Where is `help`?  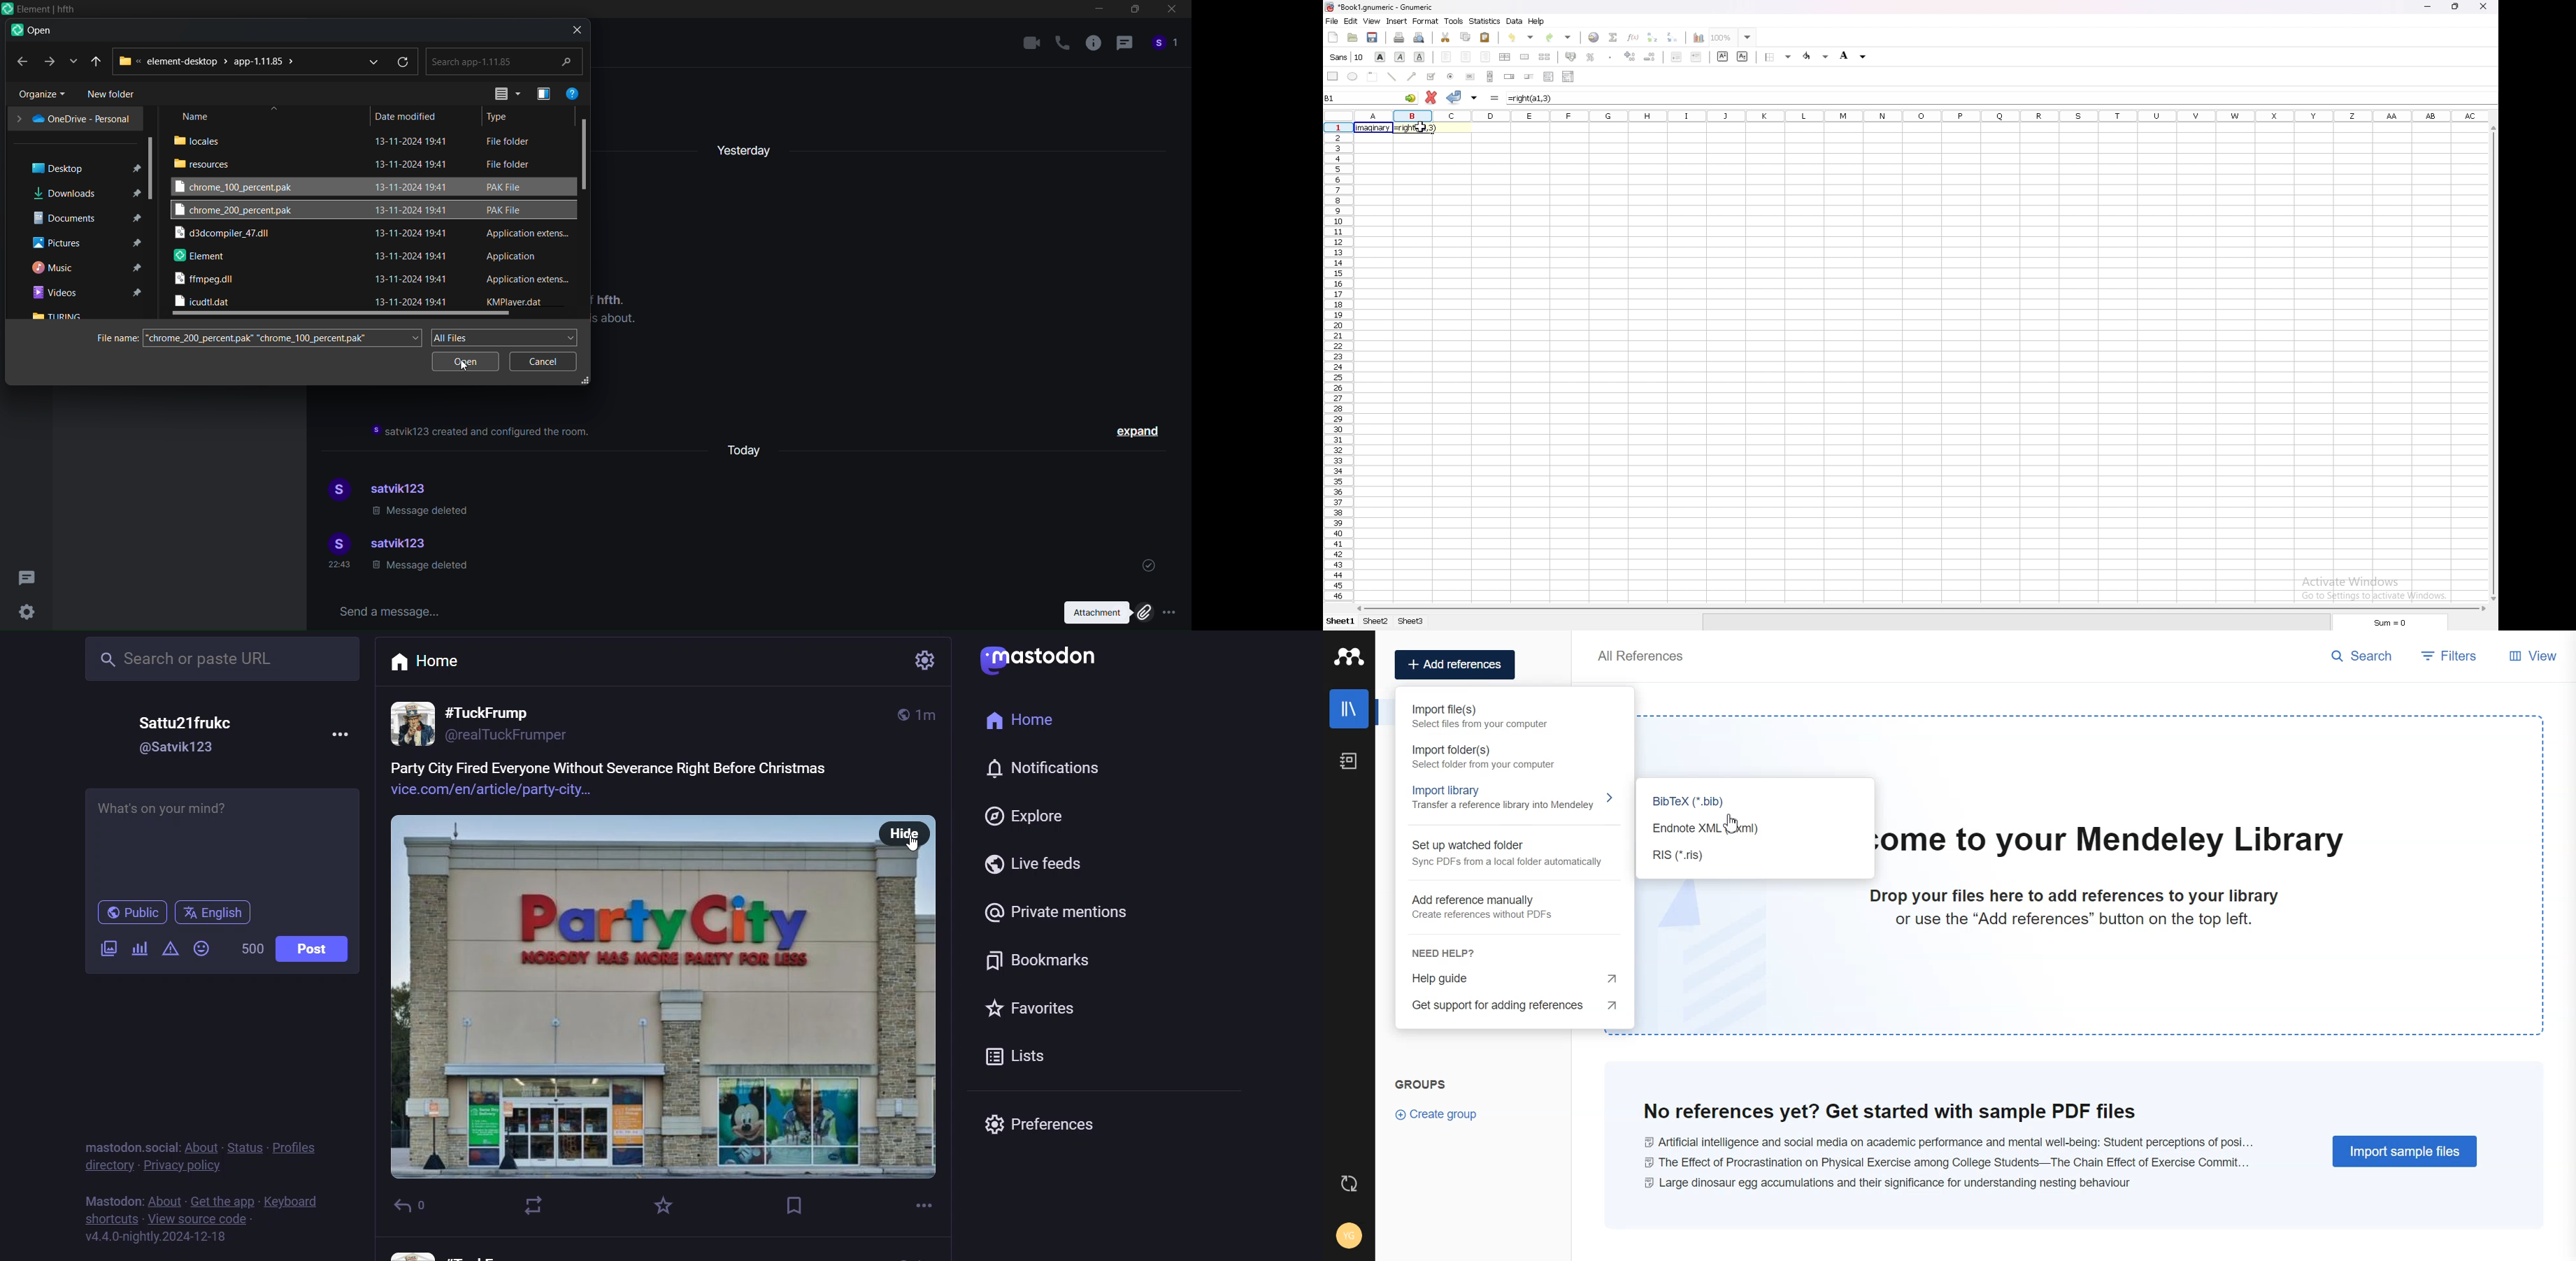
help is located at coordinates (1537, 22).